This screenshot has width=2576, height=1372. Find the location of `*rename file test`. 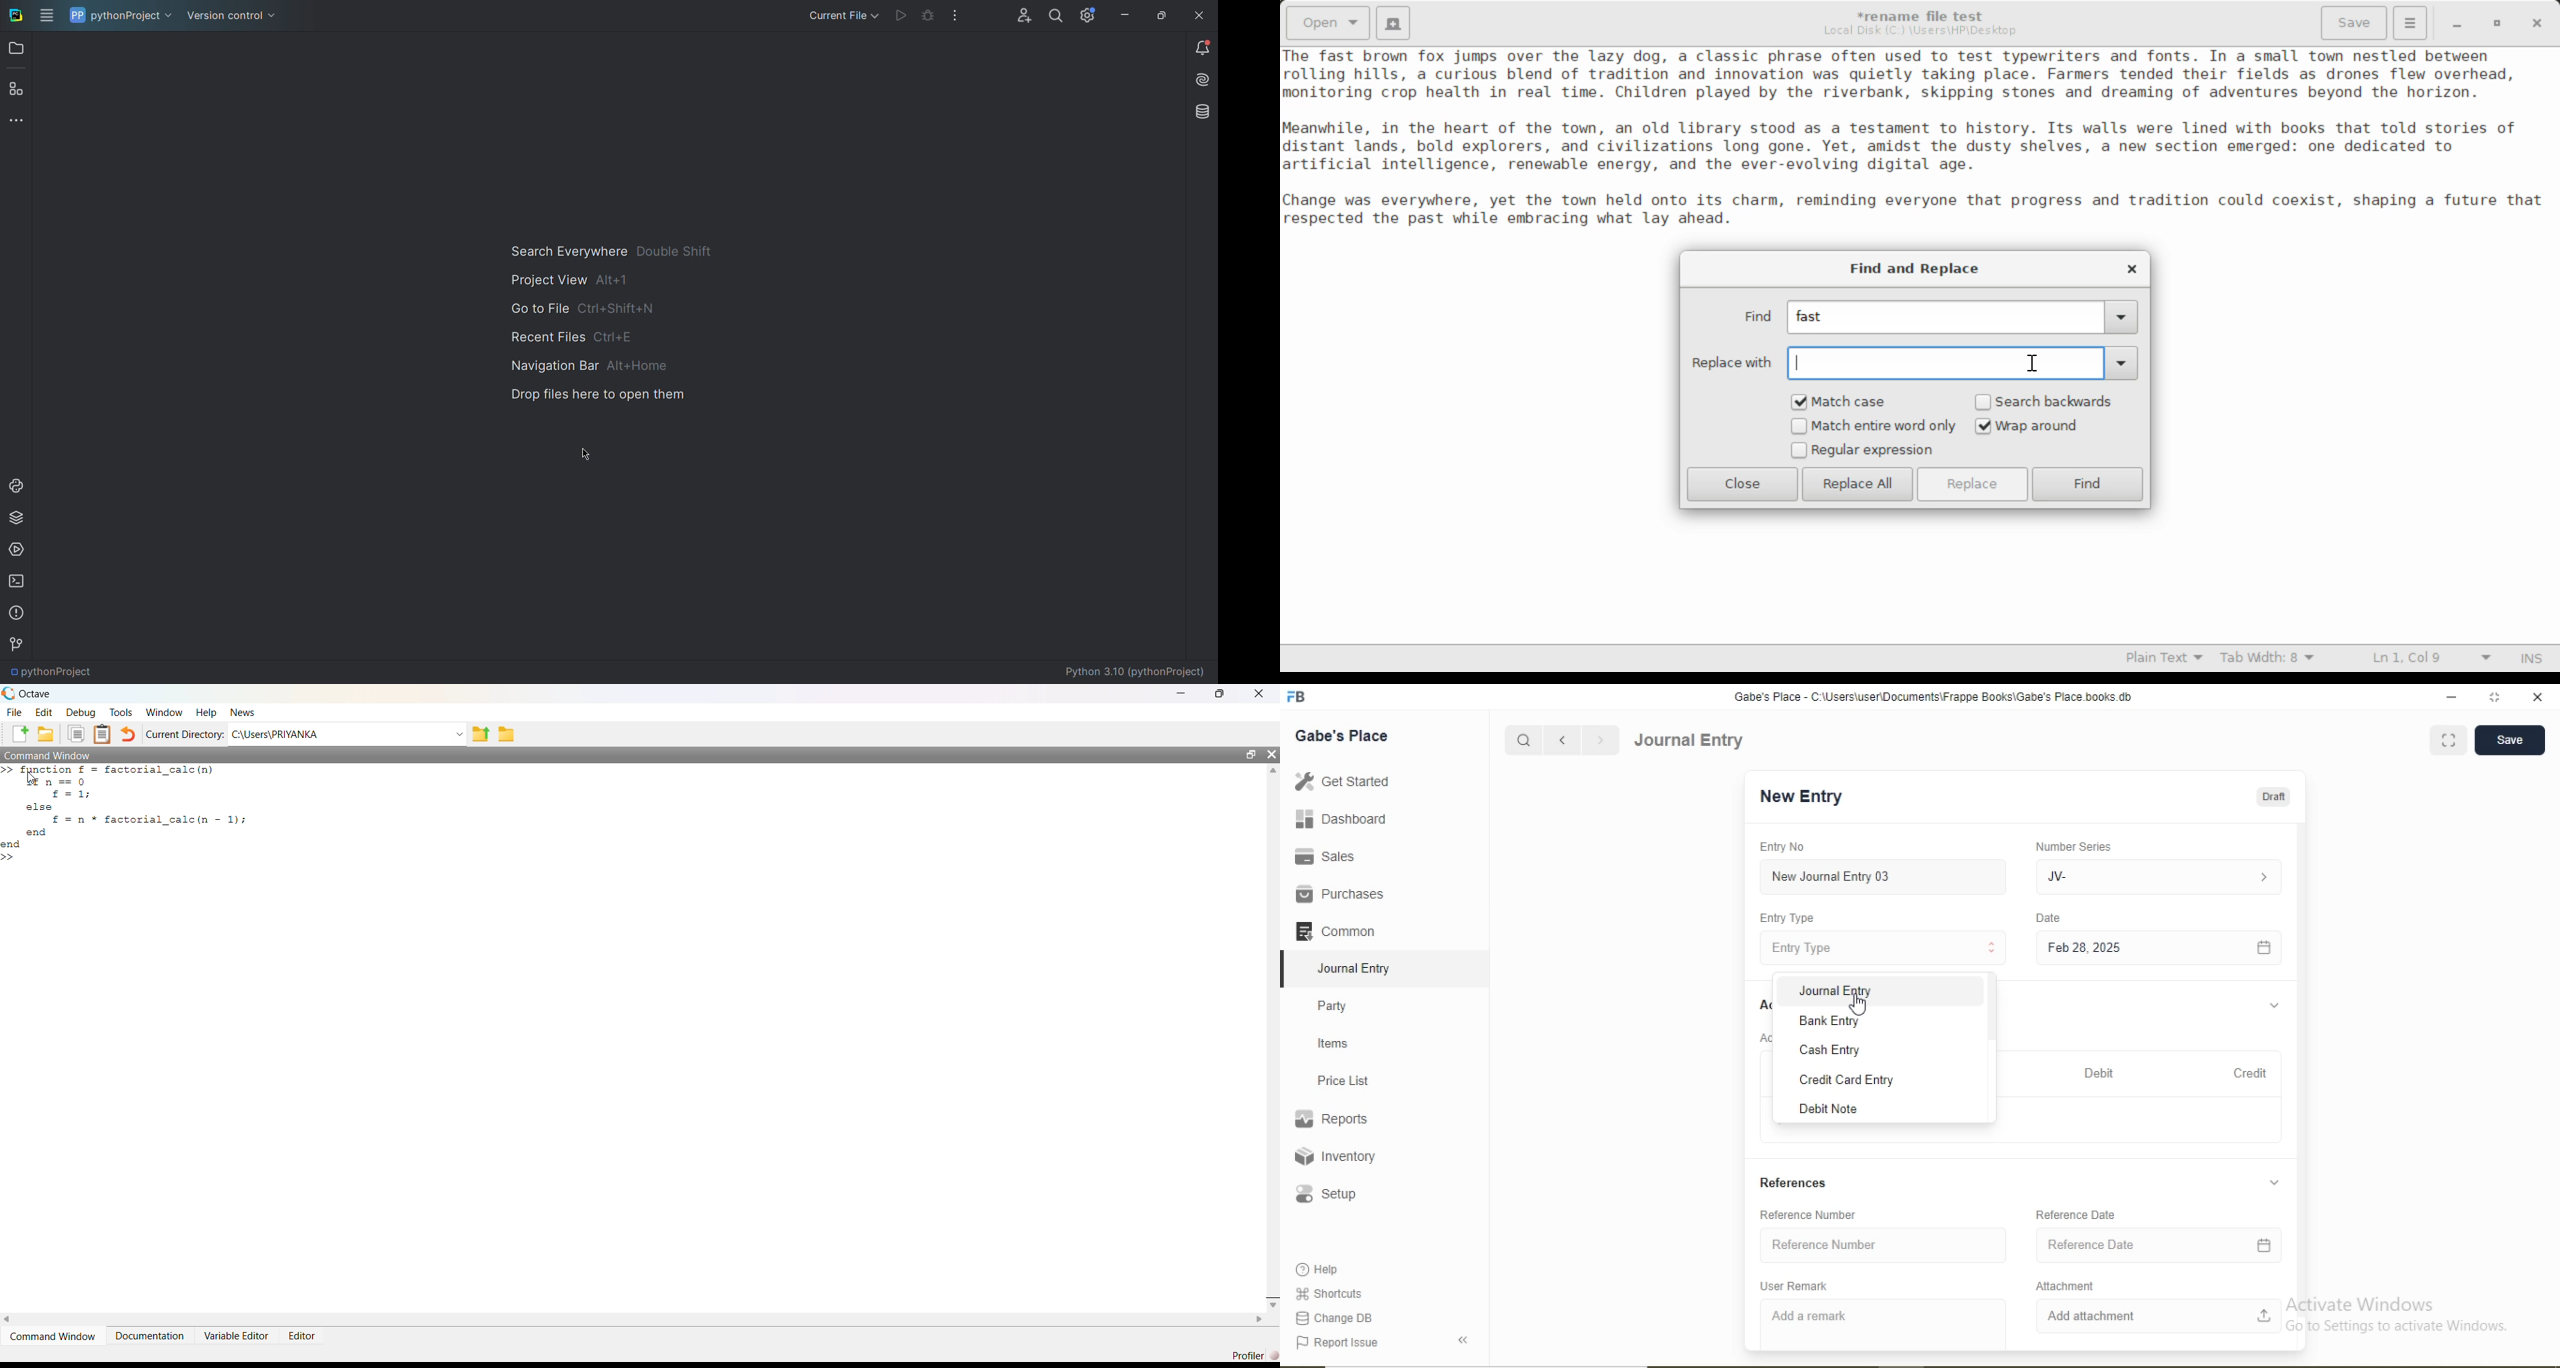

*rename file test is located at coordinates (1929, 16).